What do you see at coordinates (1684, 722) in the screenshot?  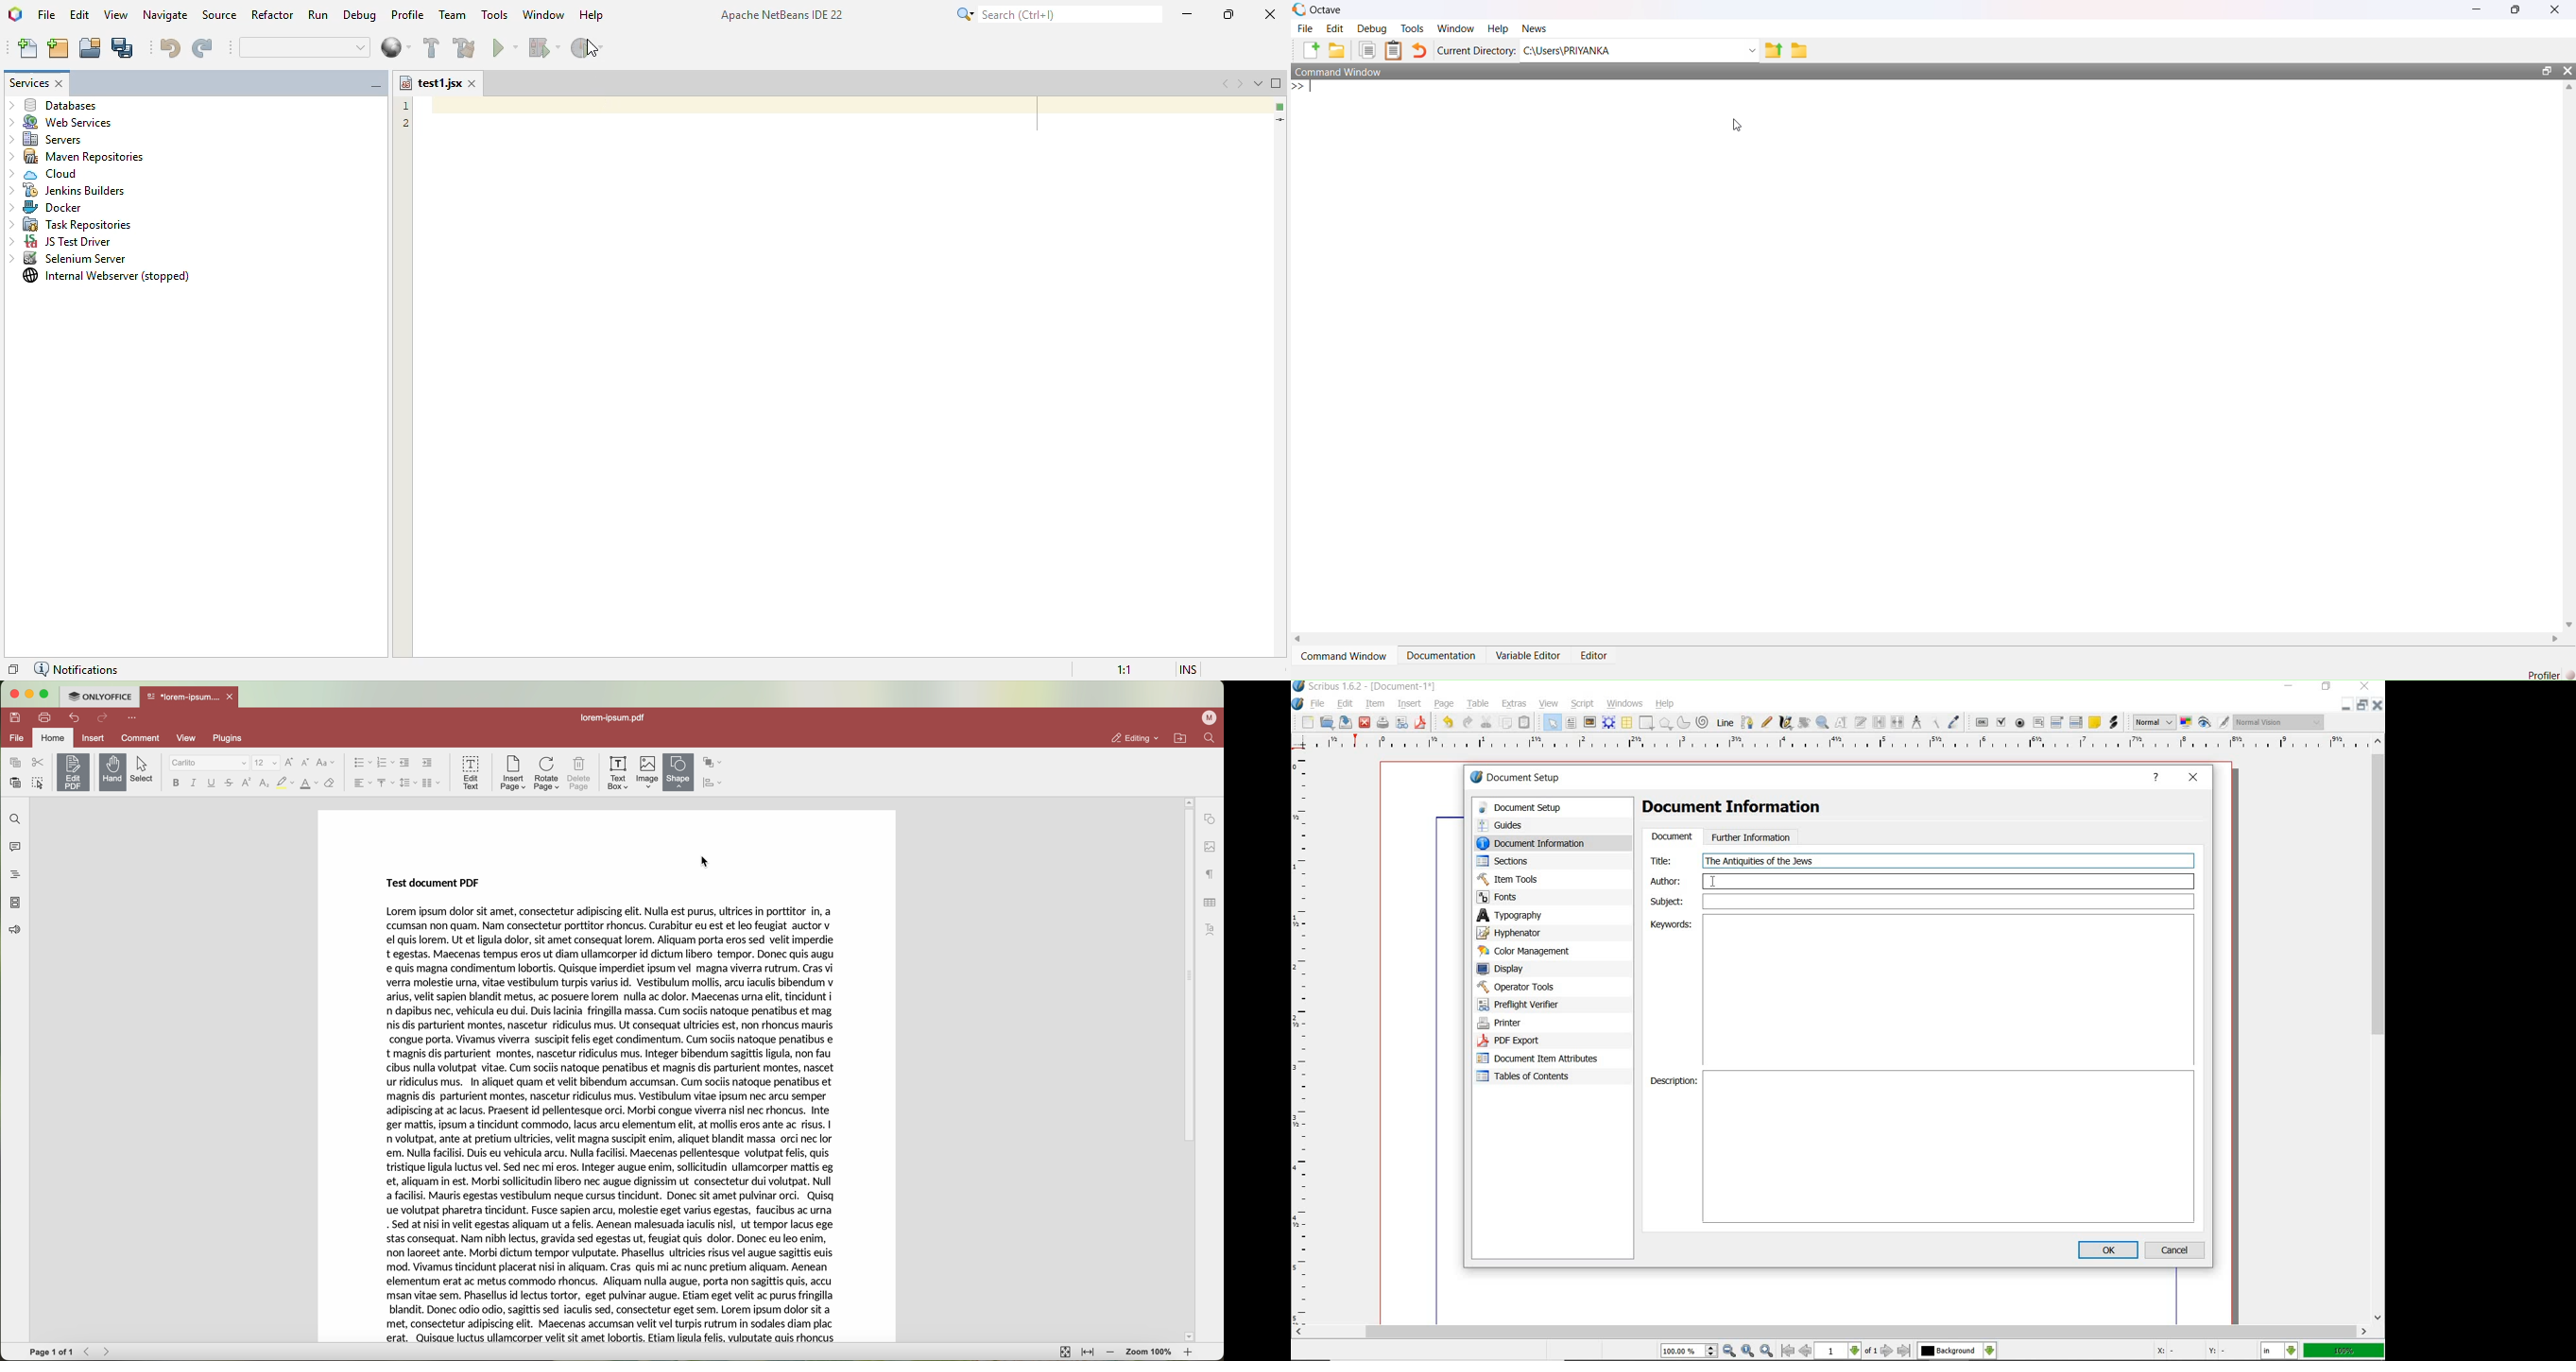 I see `arc` at bounding box center [1684, 722].